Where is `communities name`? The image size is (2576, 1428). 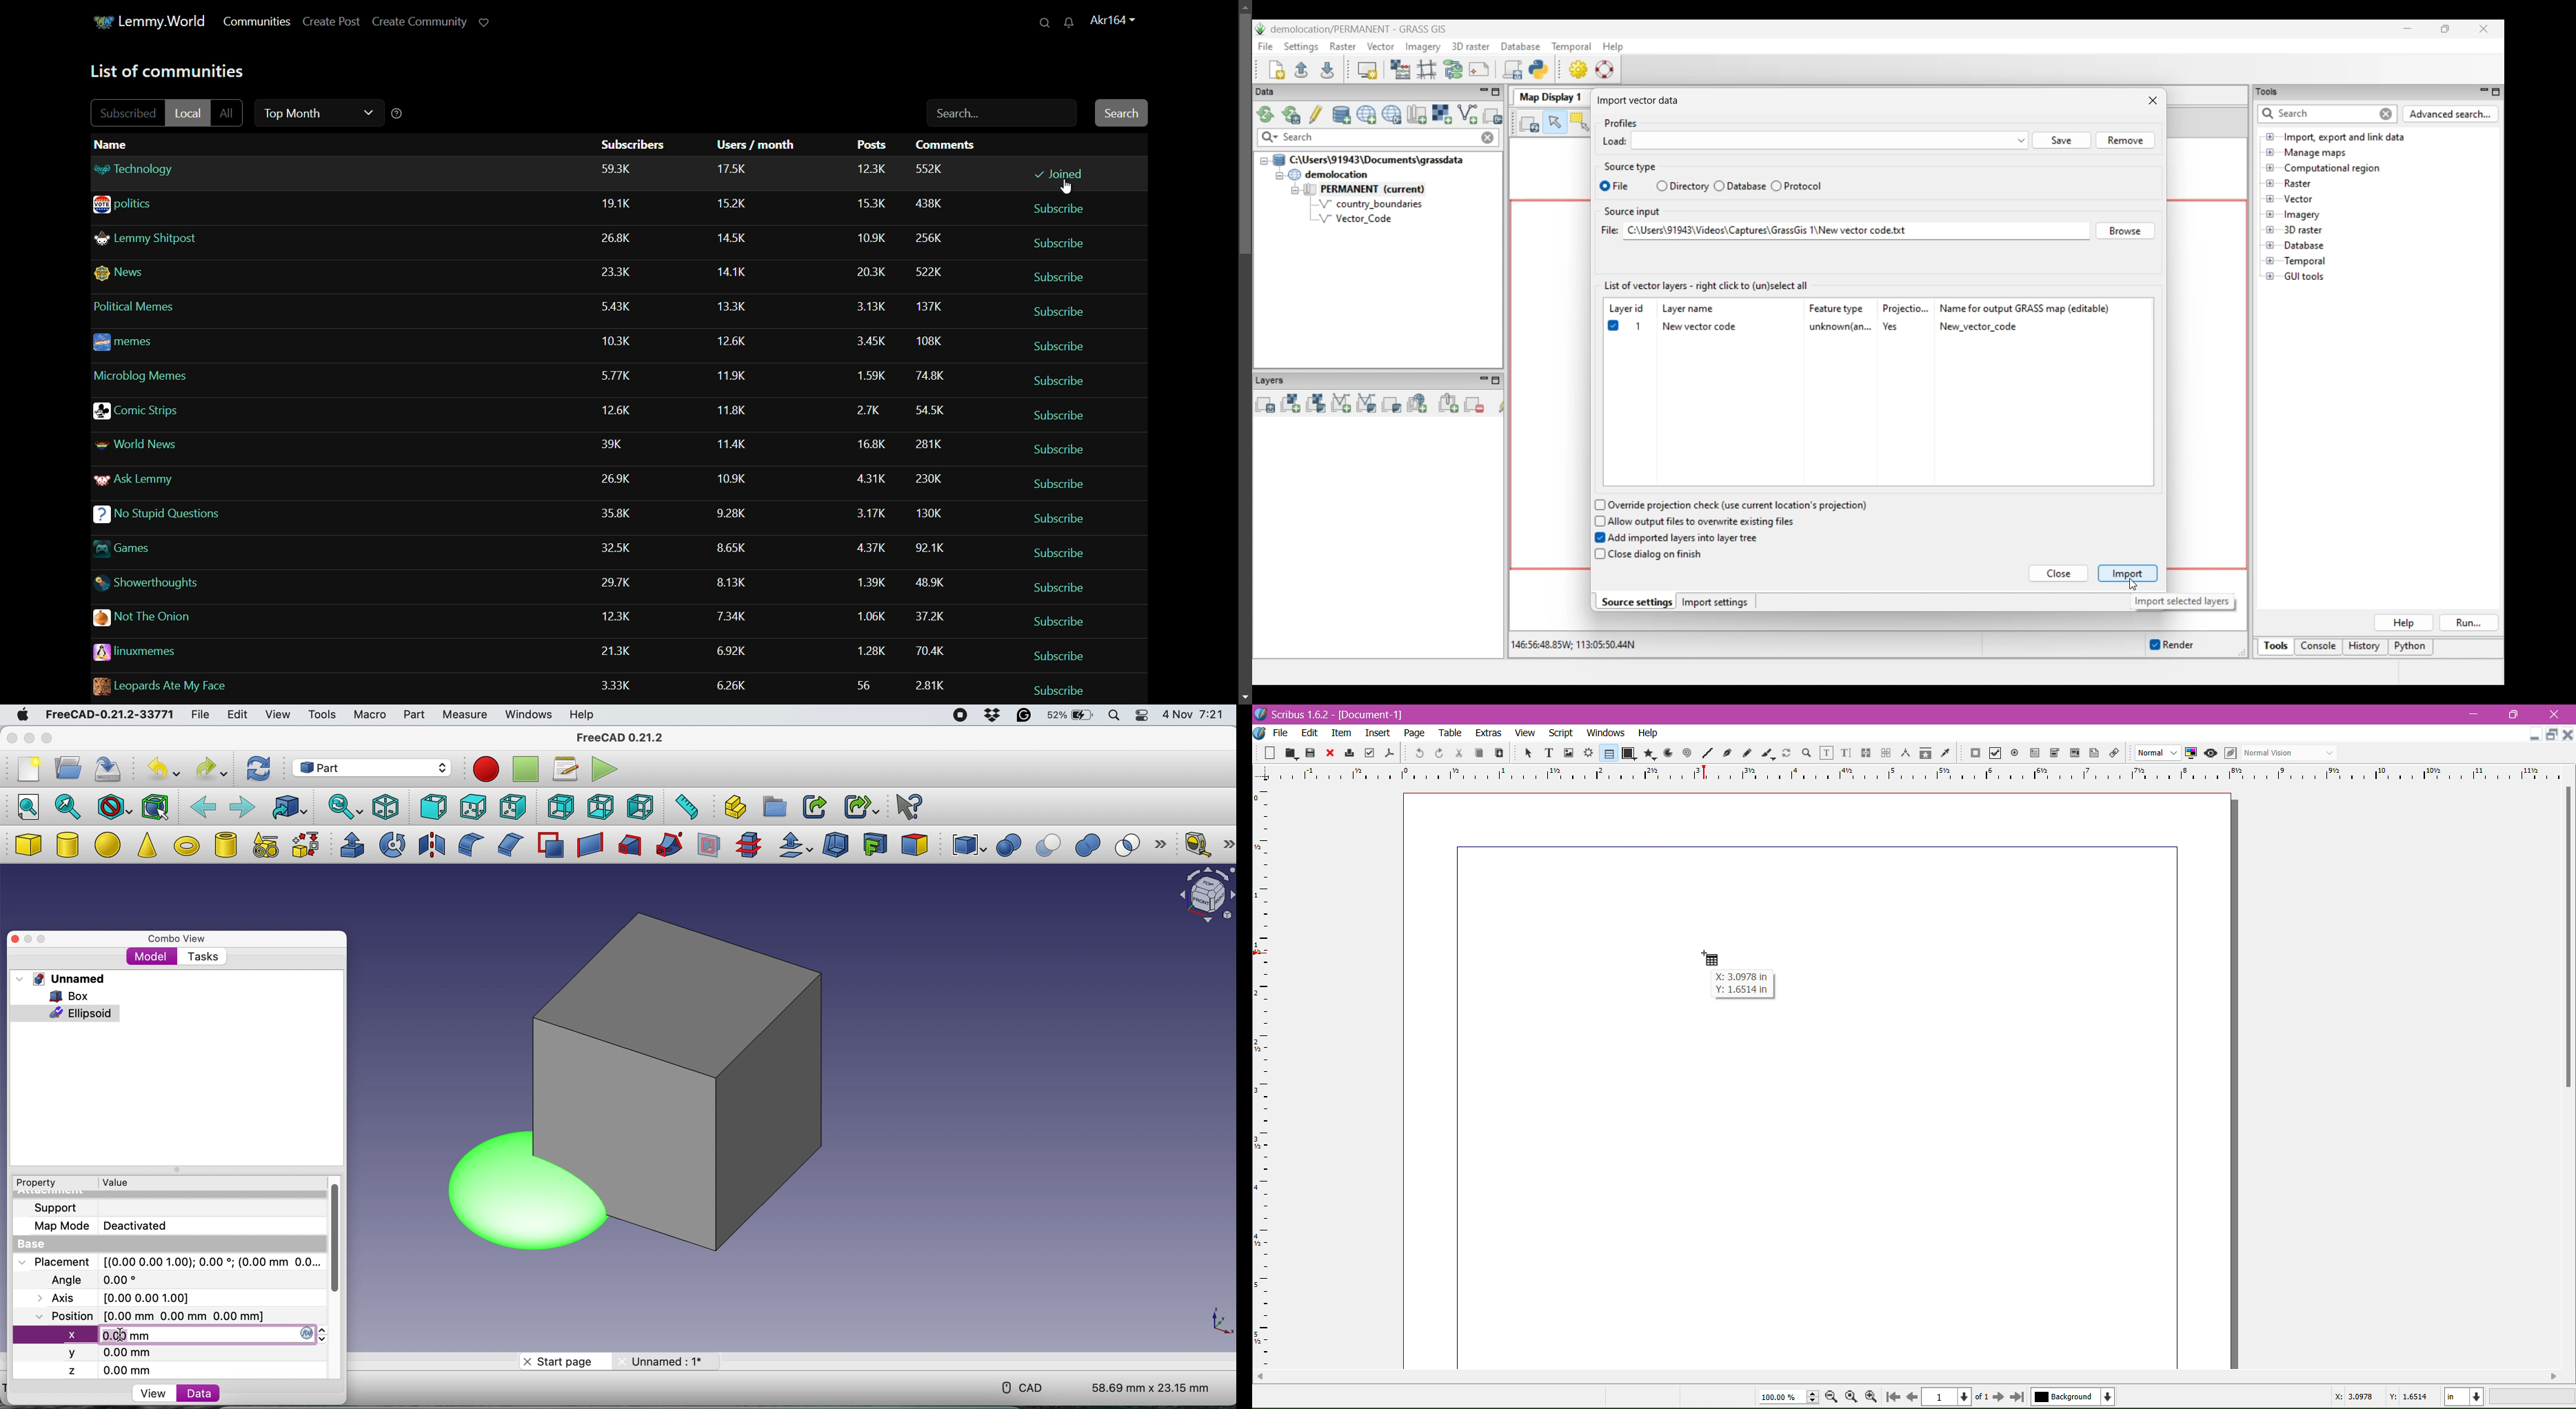
communities name is located at coordinates (204, 377).